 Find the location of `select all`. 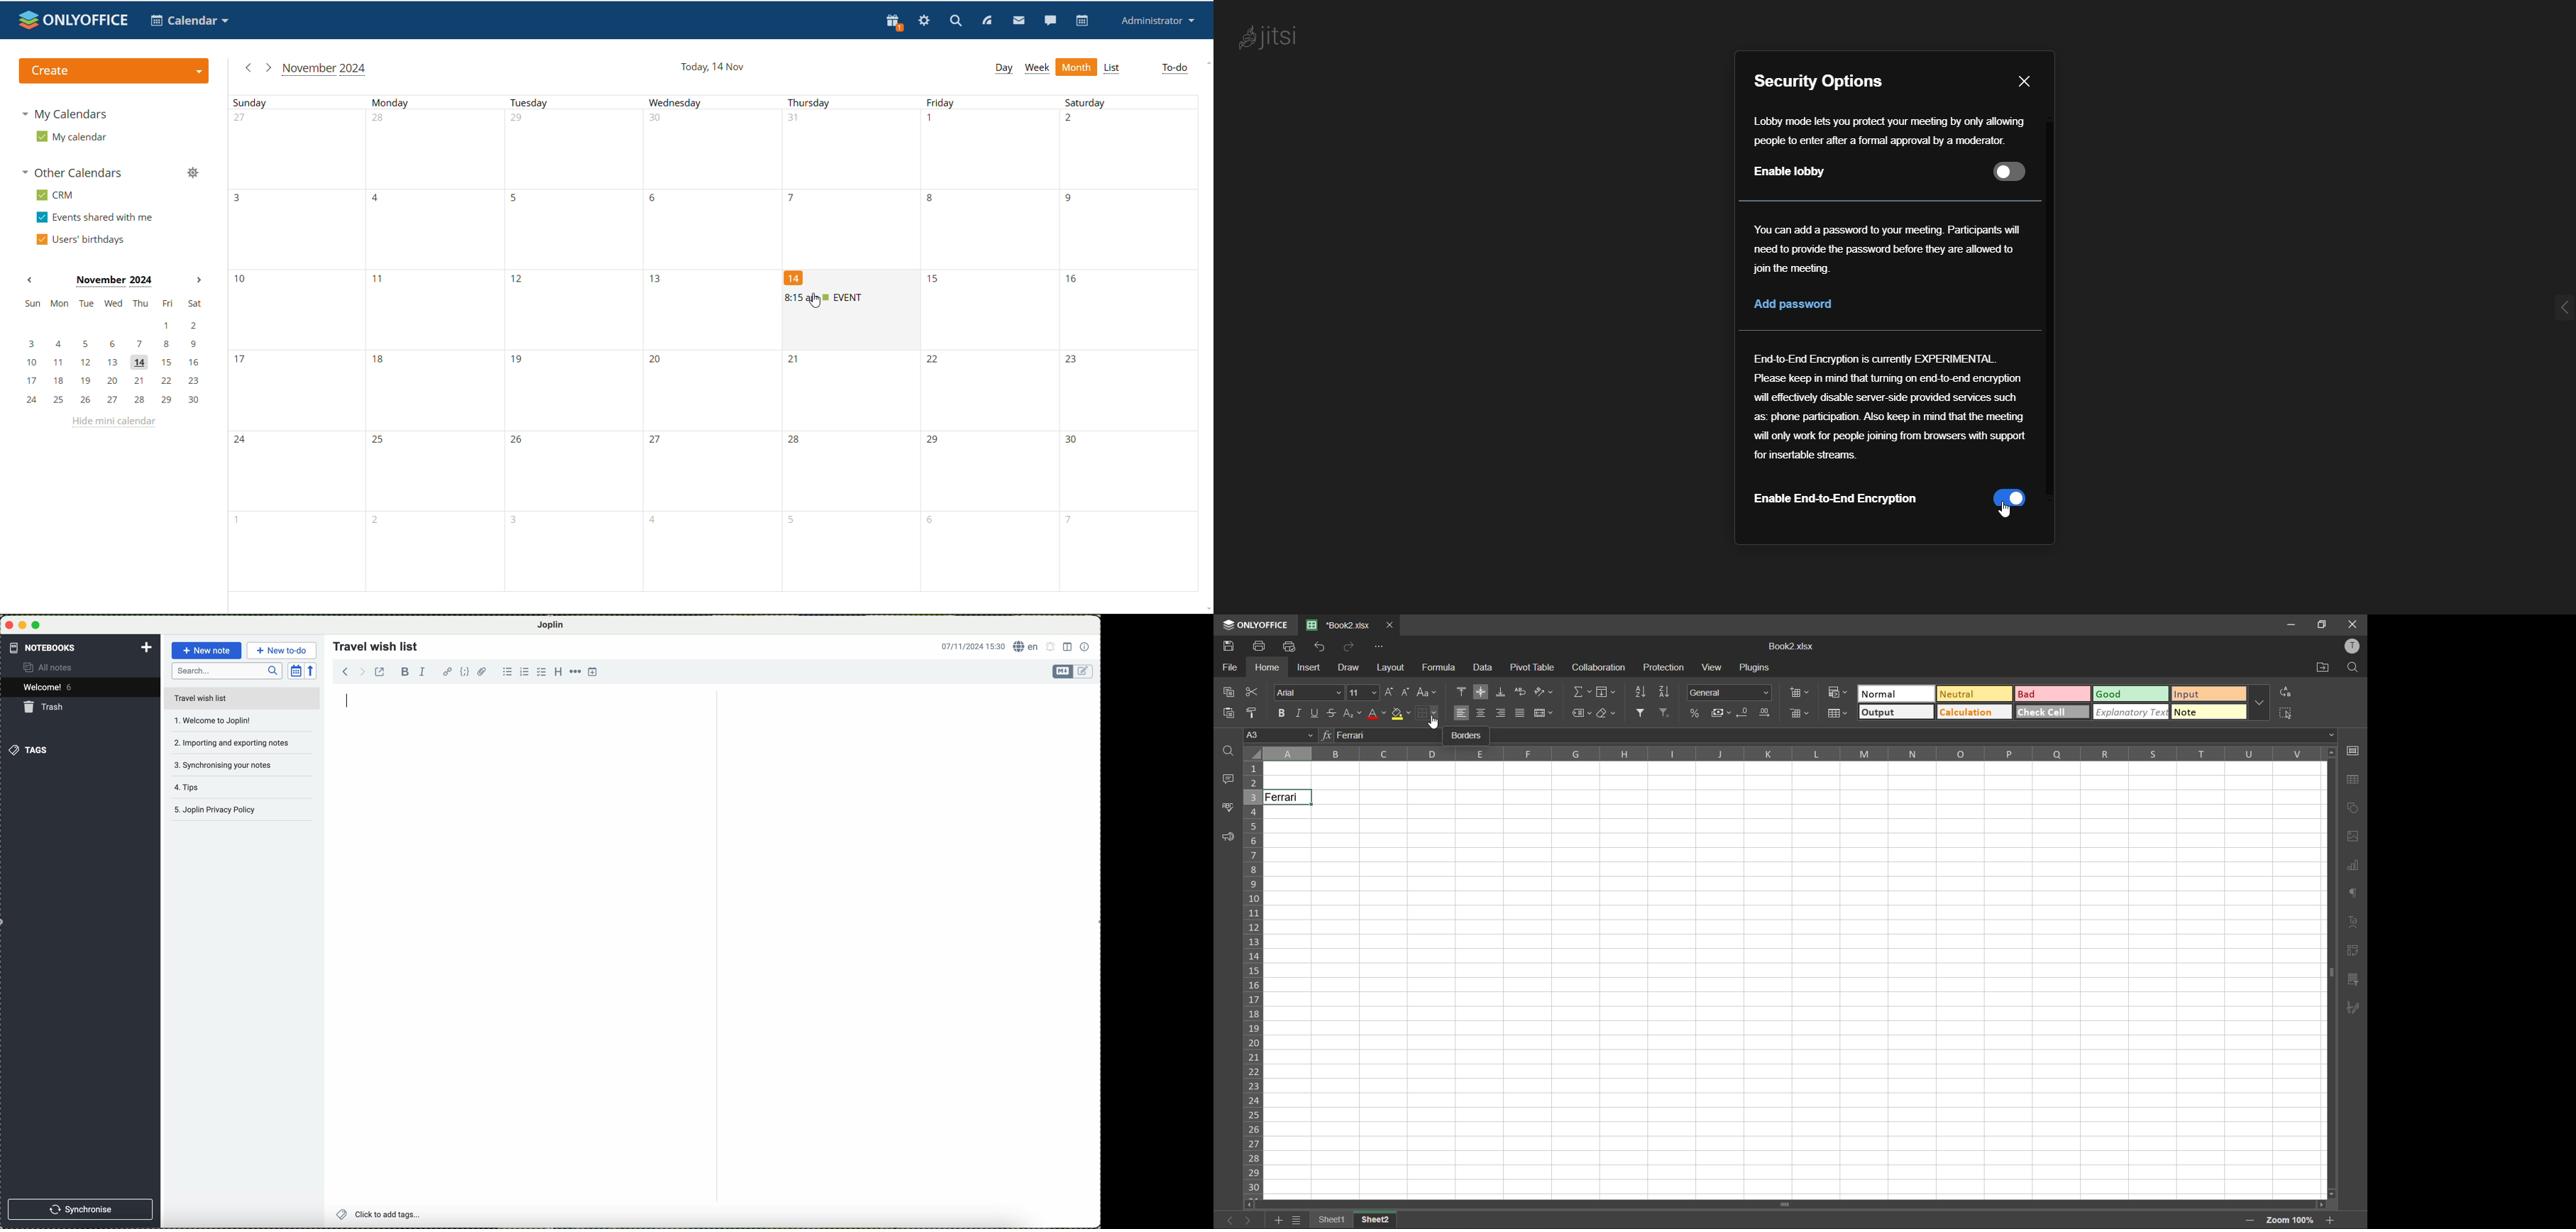

select all is located at coordinates (2289, 713).